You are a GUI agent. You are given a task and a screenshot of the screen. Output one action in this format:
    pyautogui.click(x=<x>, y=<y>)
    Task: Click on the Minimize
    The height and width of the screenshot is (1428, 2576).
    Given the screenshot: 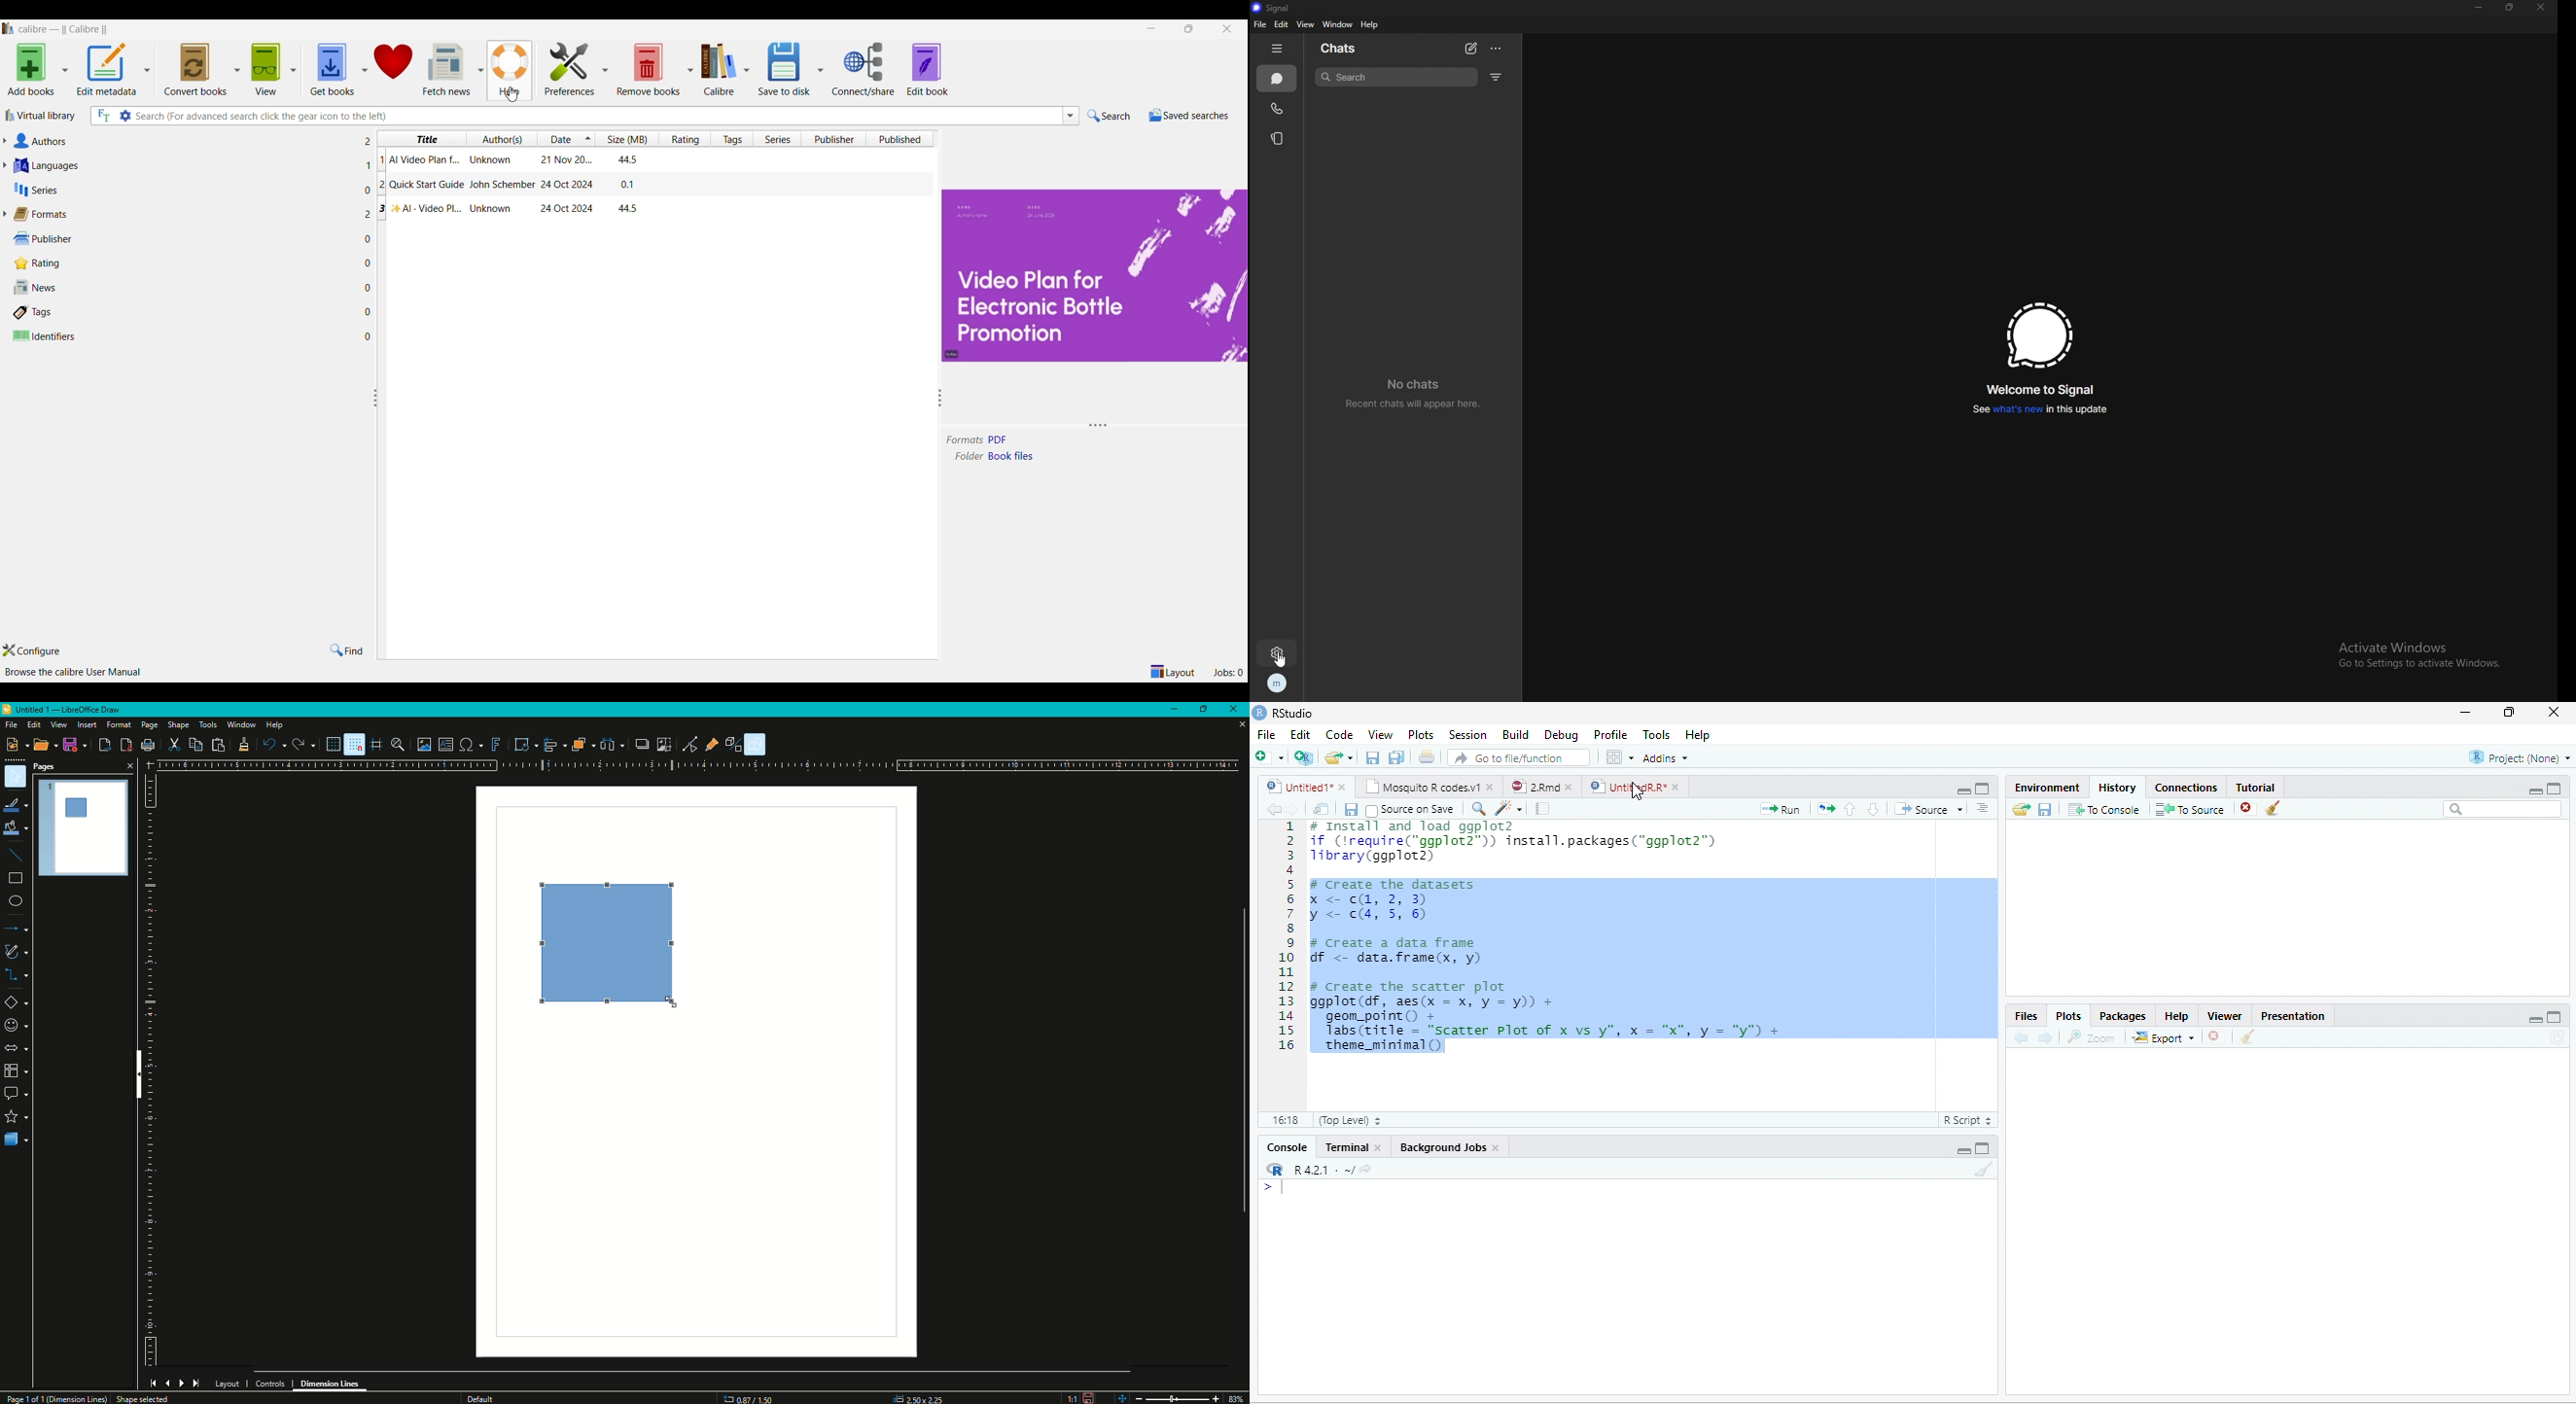 What is the action you would take?
    pyautogui.click(x=2535, y=790)
    